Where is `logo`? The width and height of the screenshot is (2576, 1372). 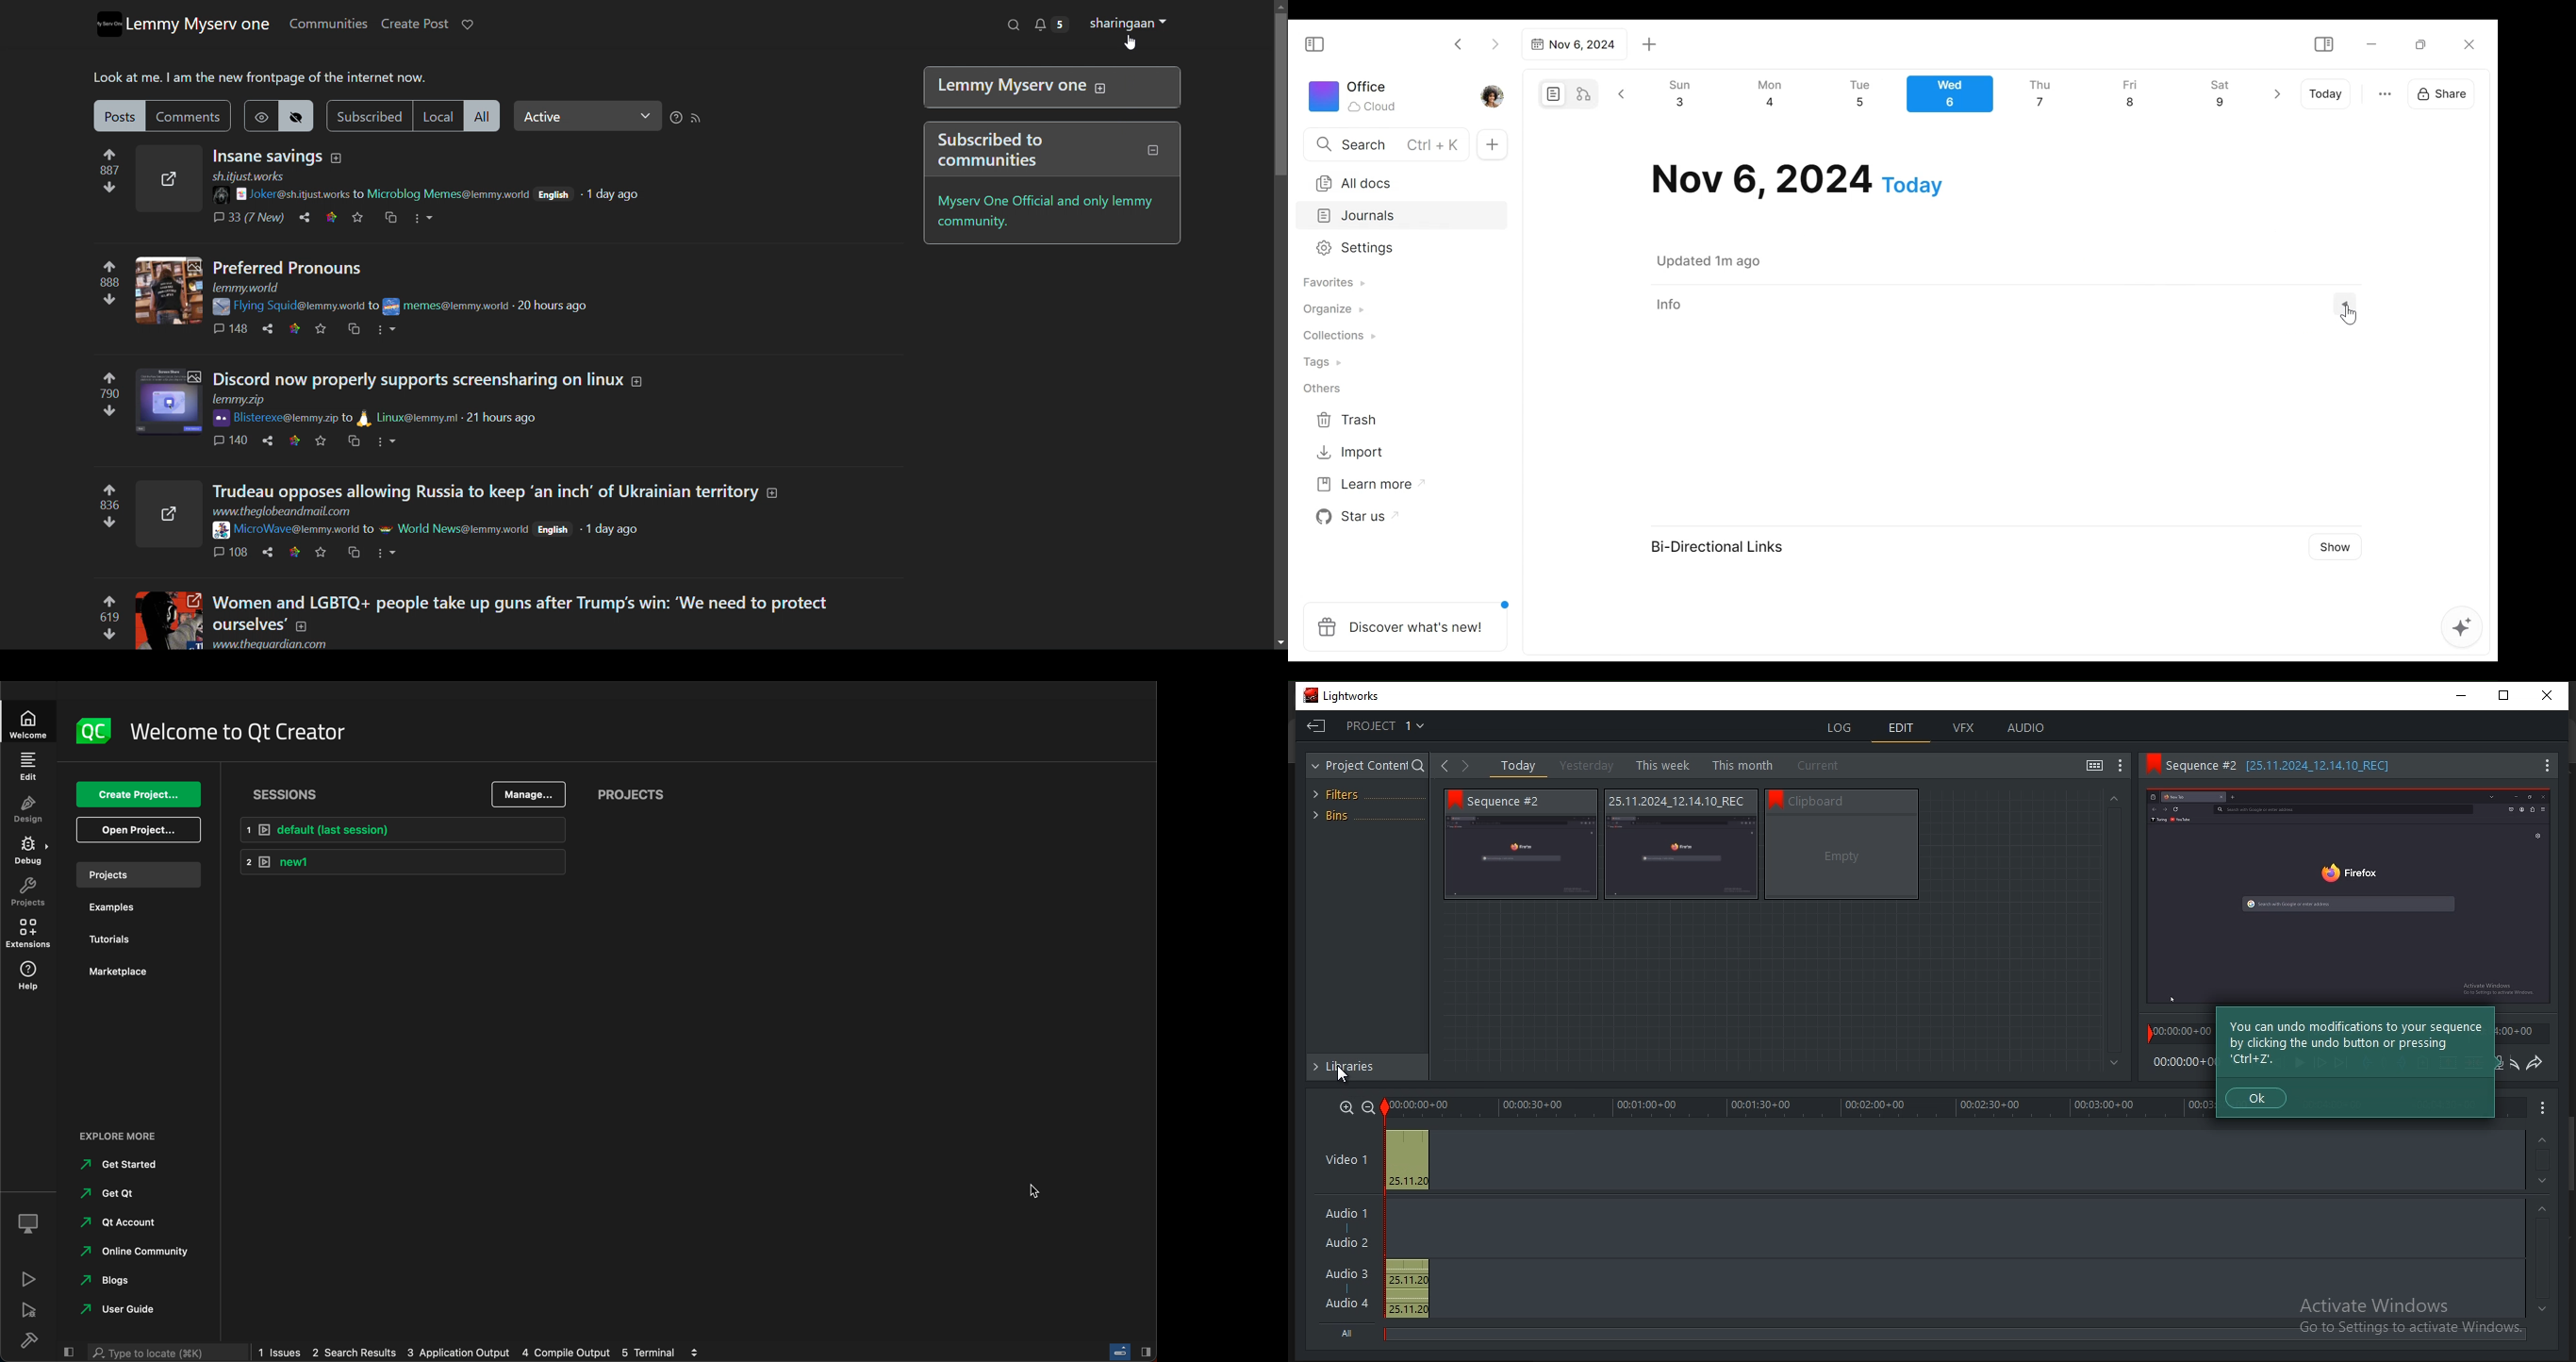
logo is located at coordinates (95, 728).